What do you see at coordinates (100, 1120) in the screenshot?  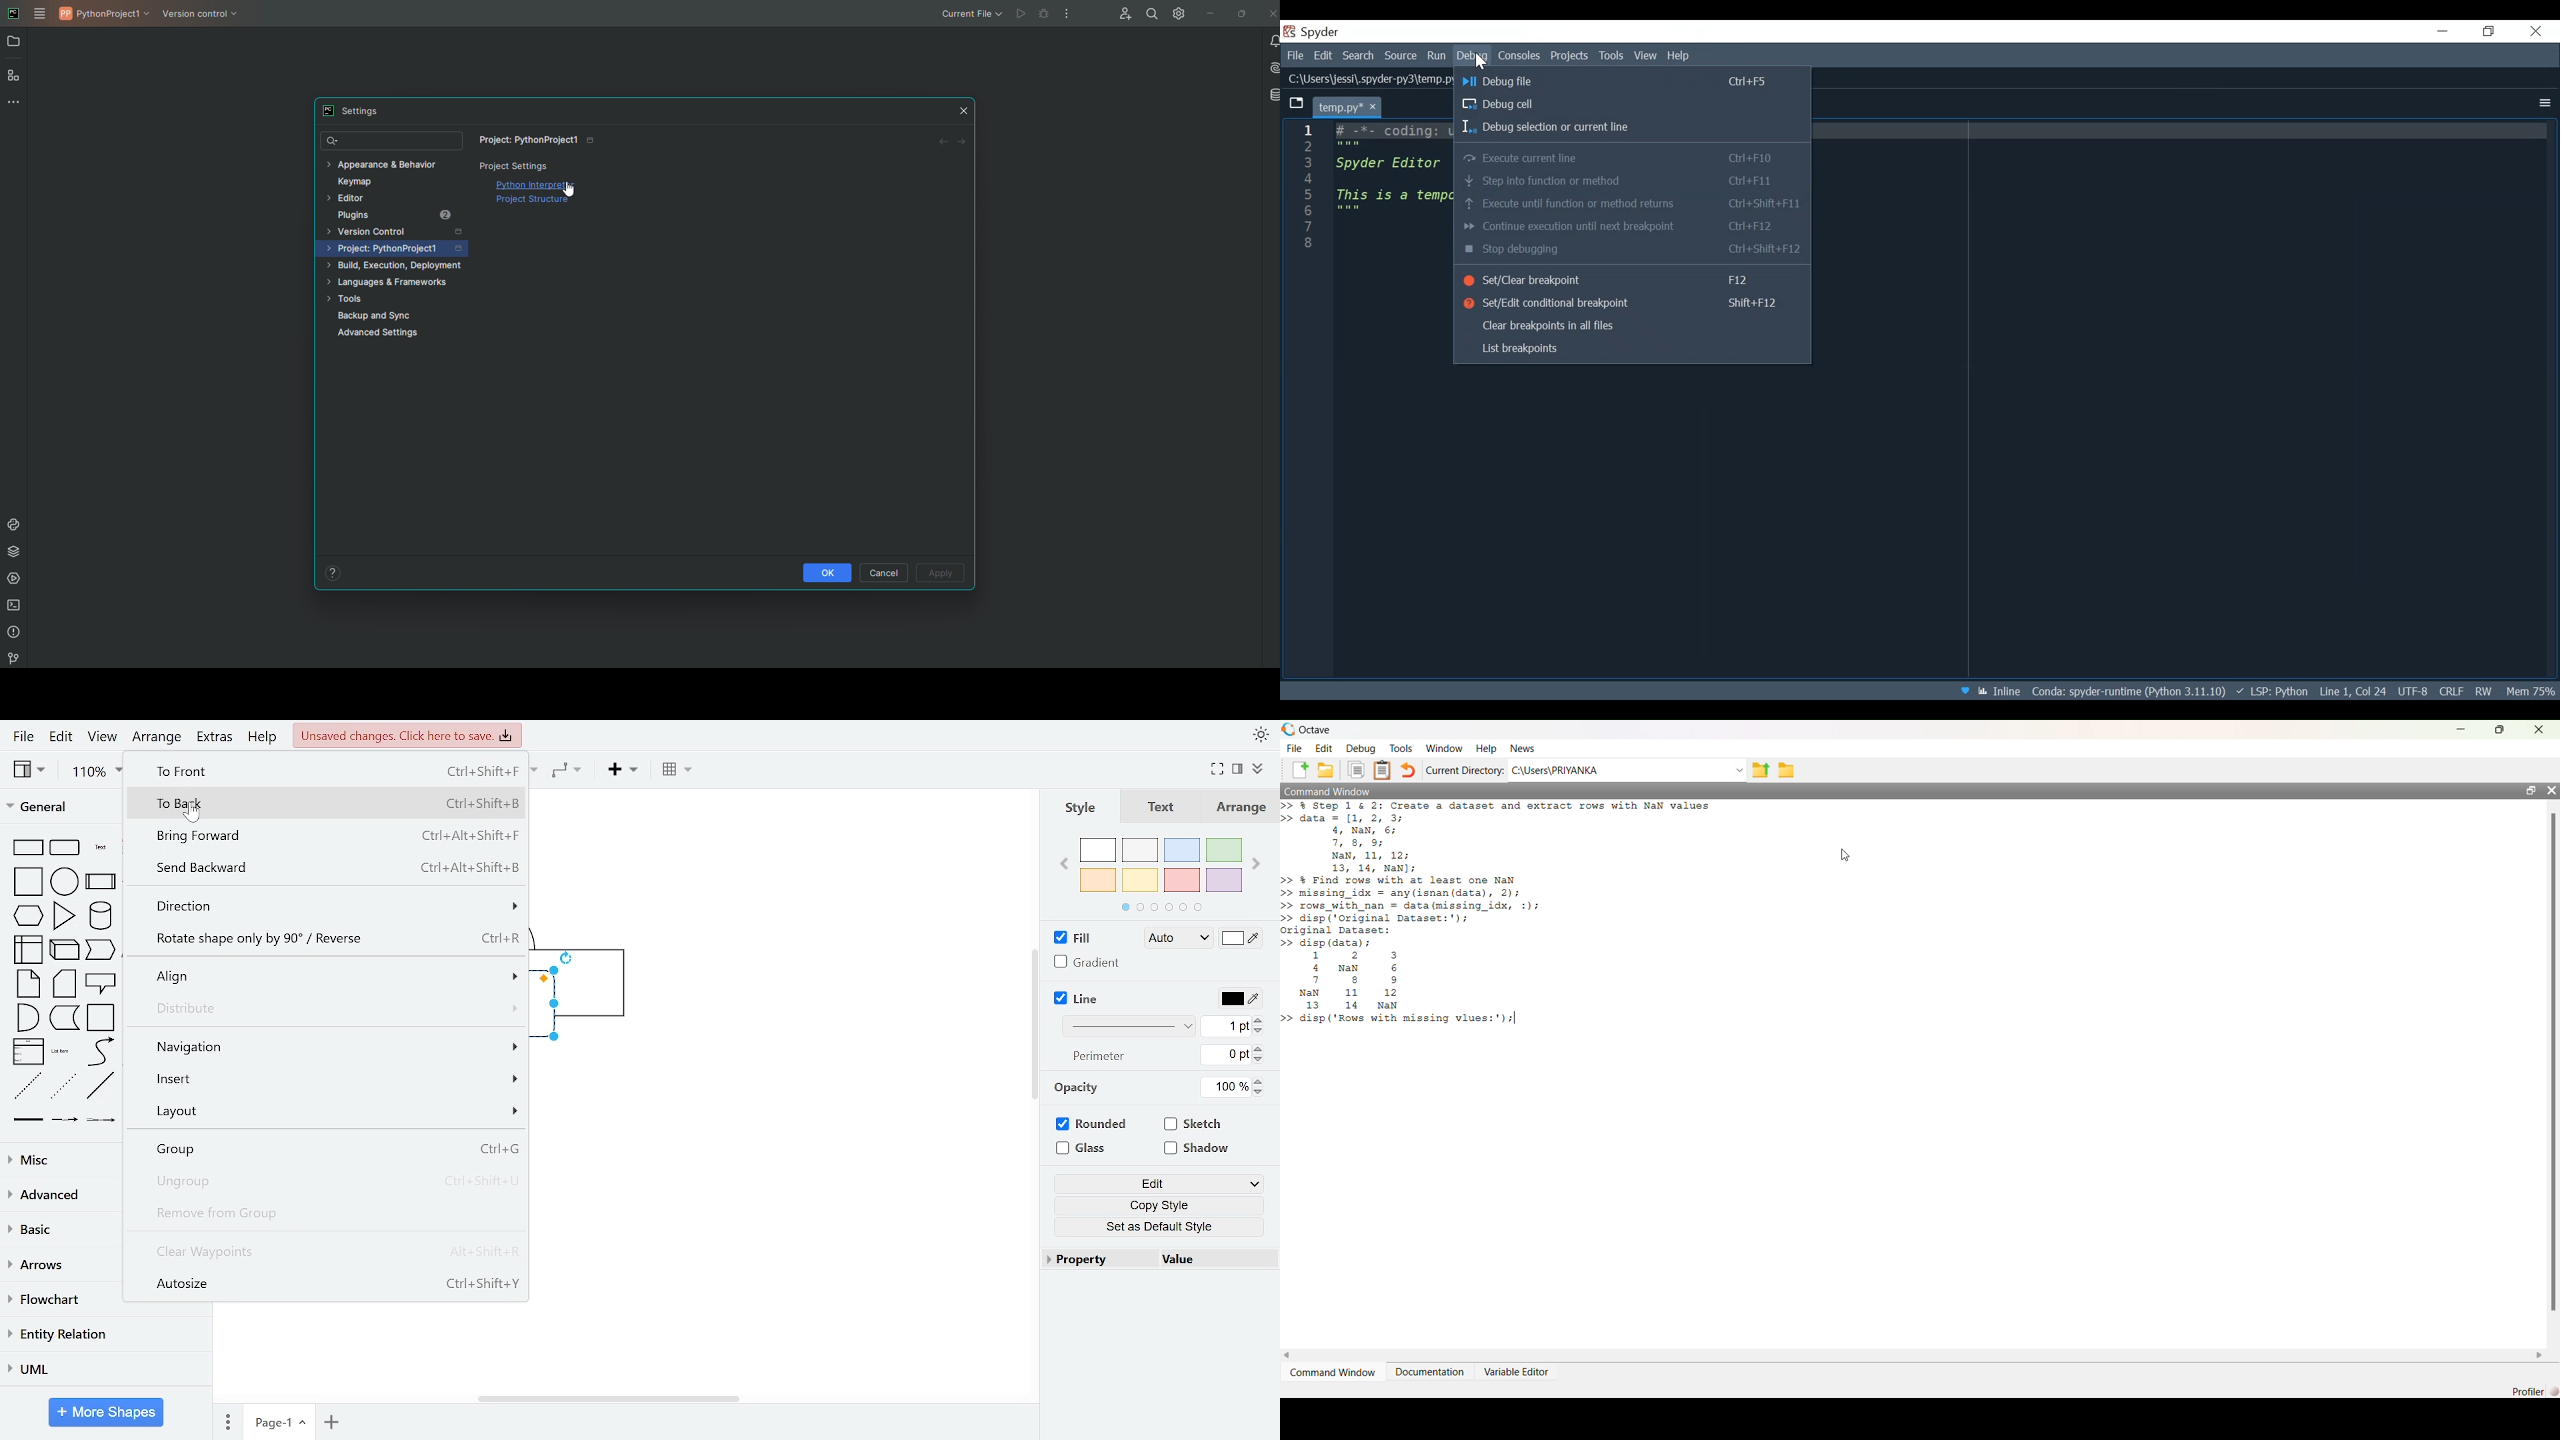 I see `connector with 2 label` at bounding box center [100, 1120].